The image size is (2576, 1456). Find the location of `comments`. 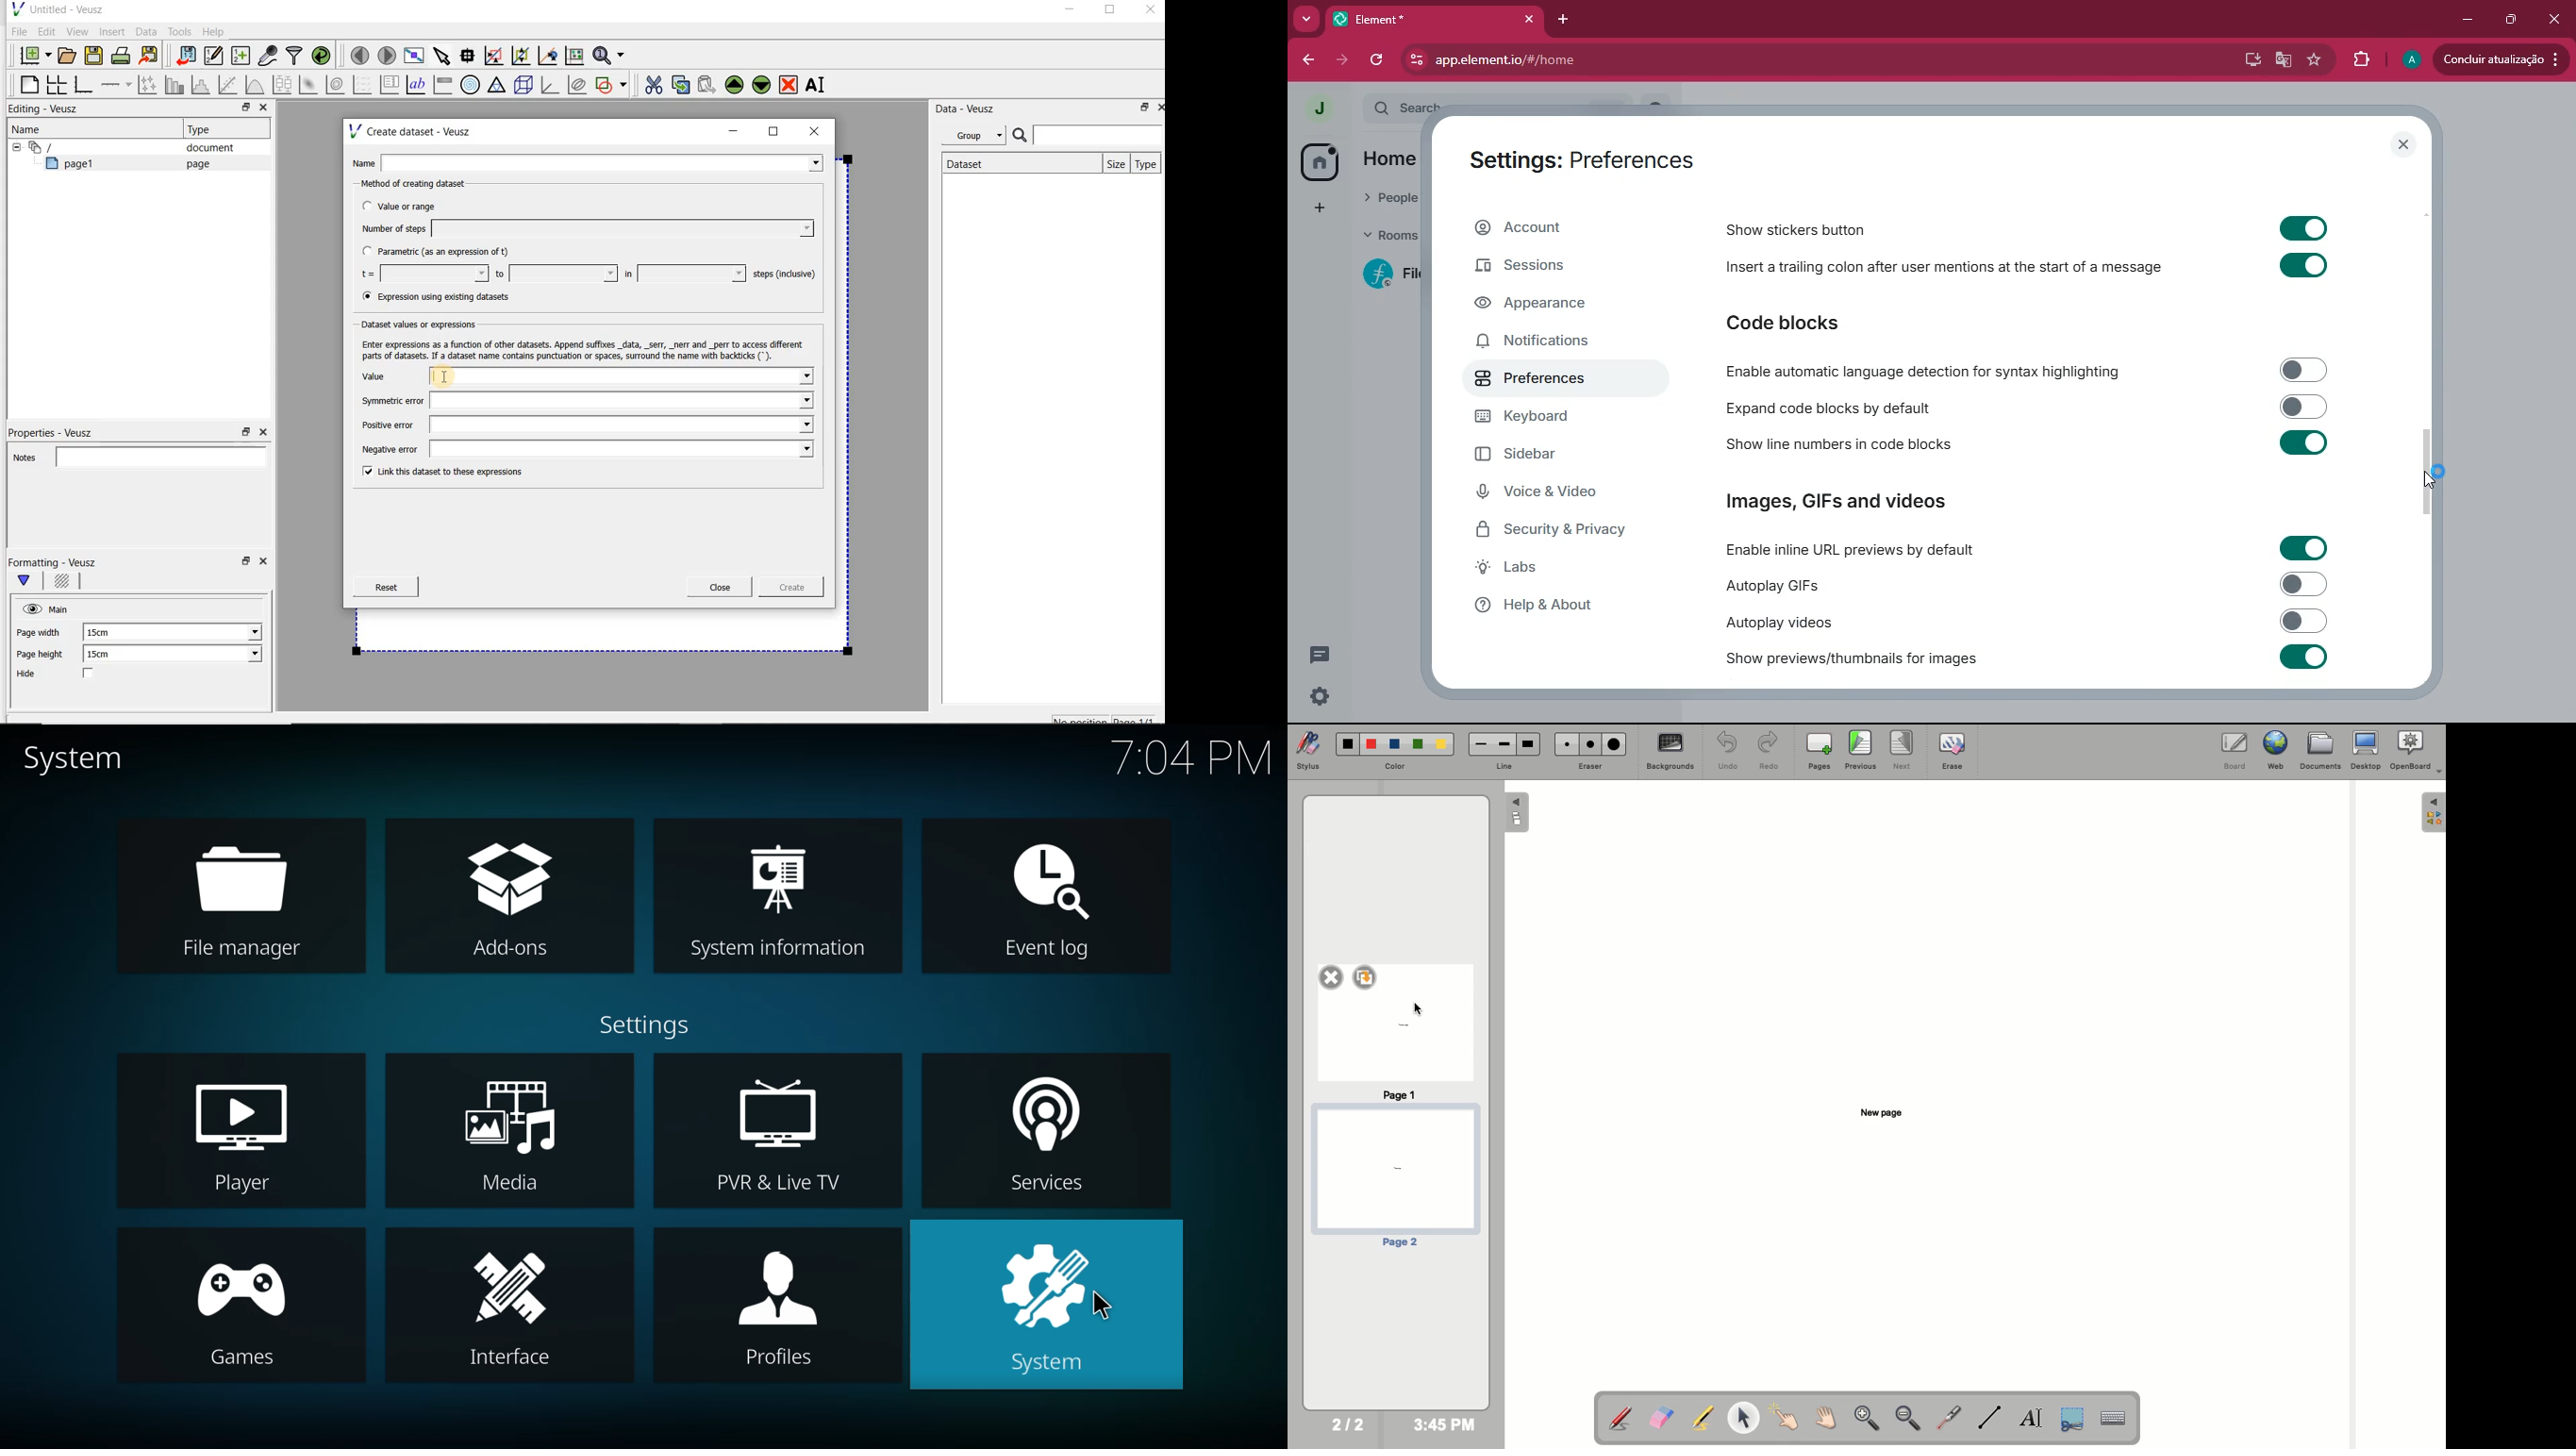

comments is located at coordinates (1322, 653).